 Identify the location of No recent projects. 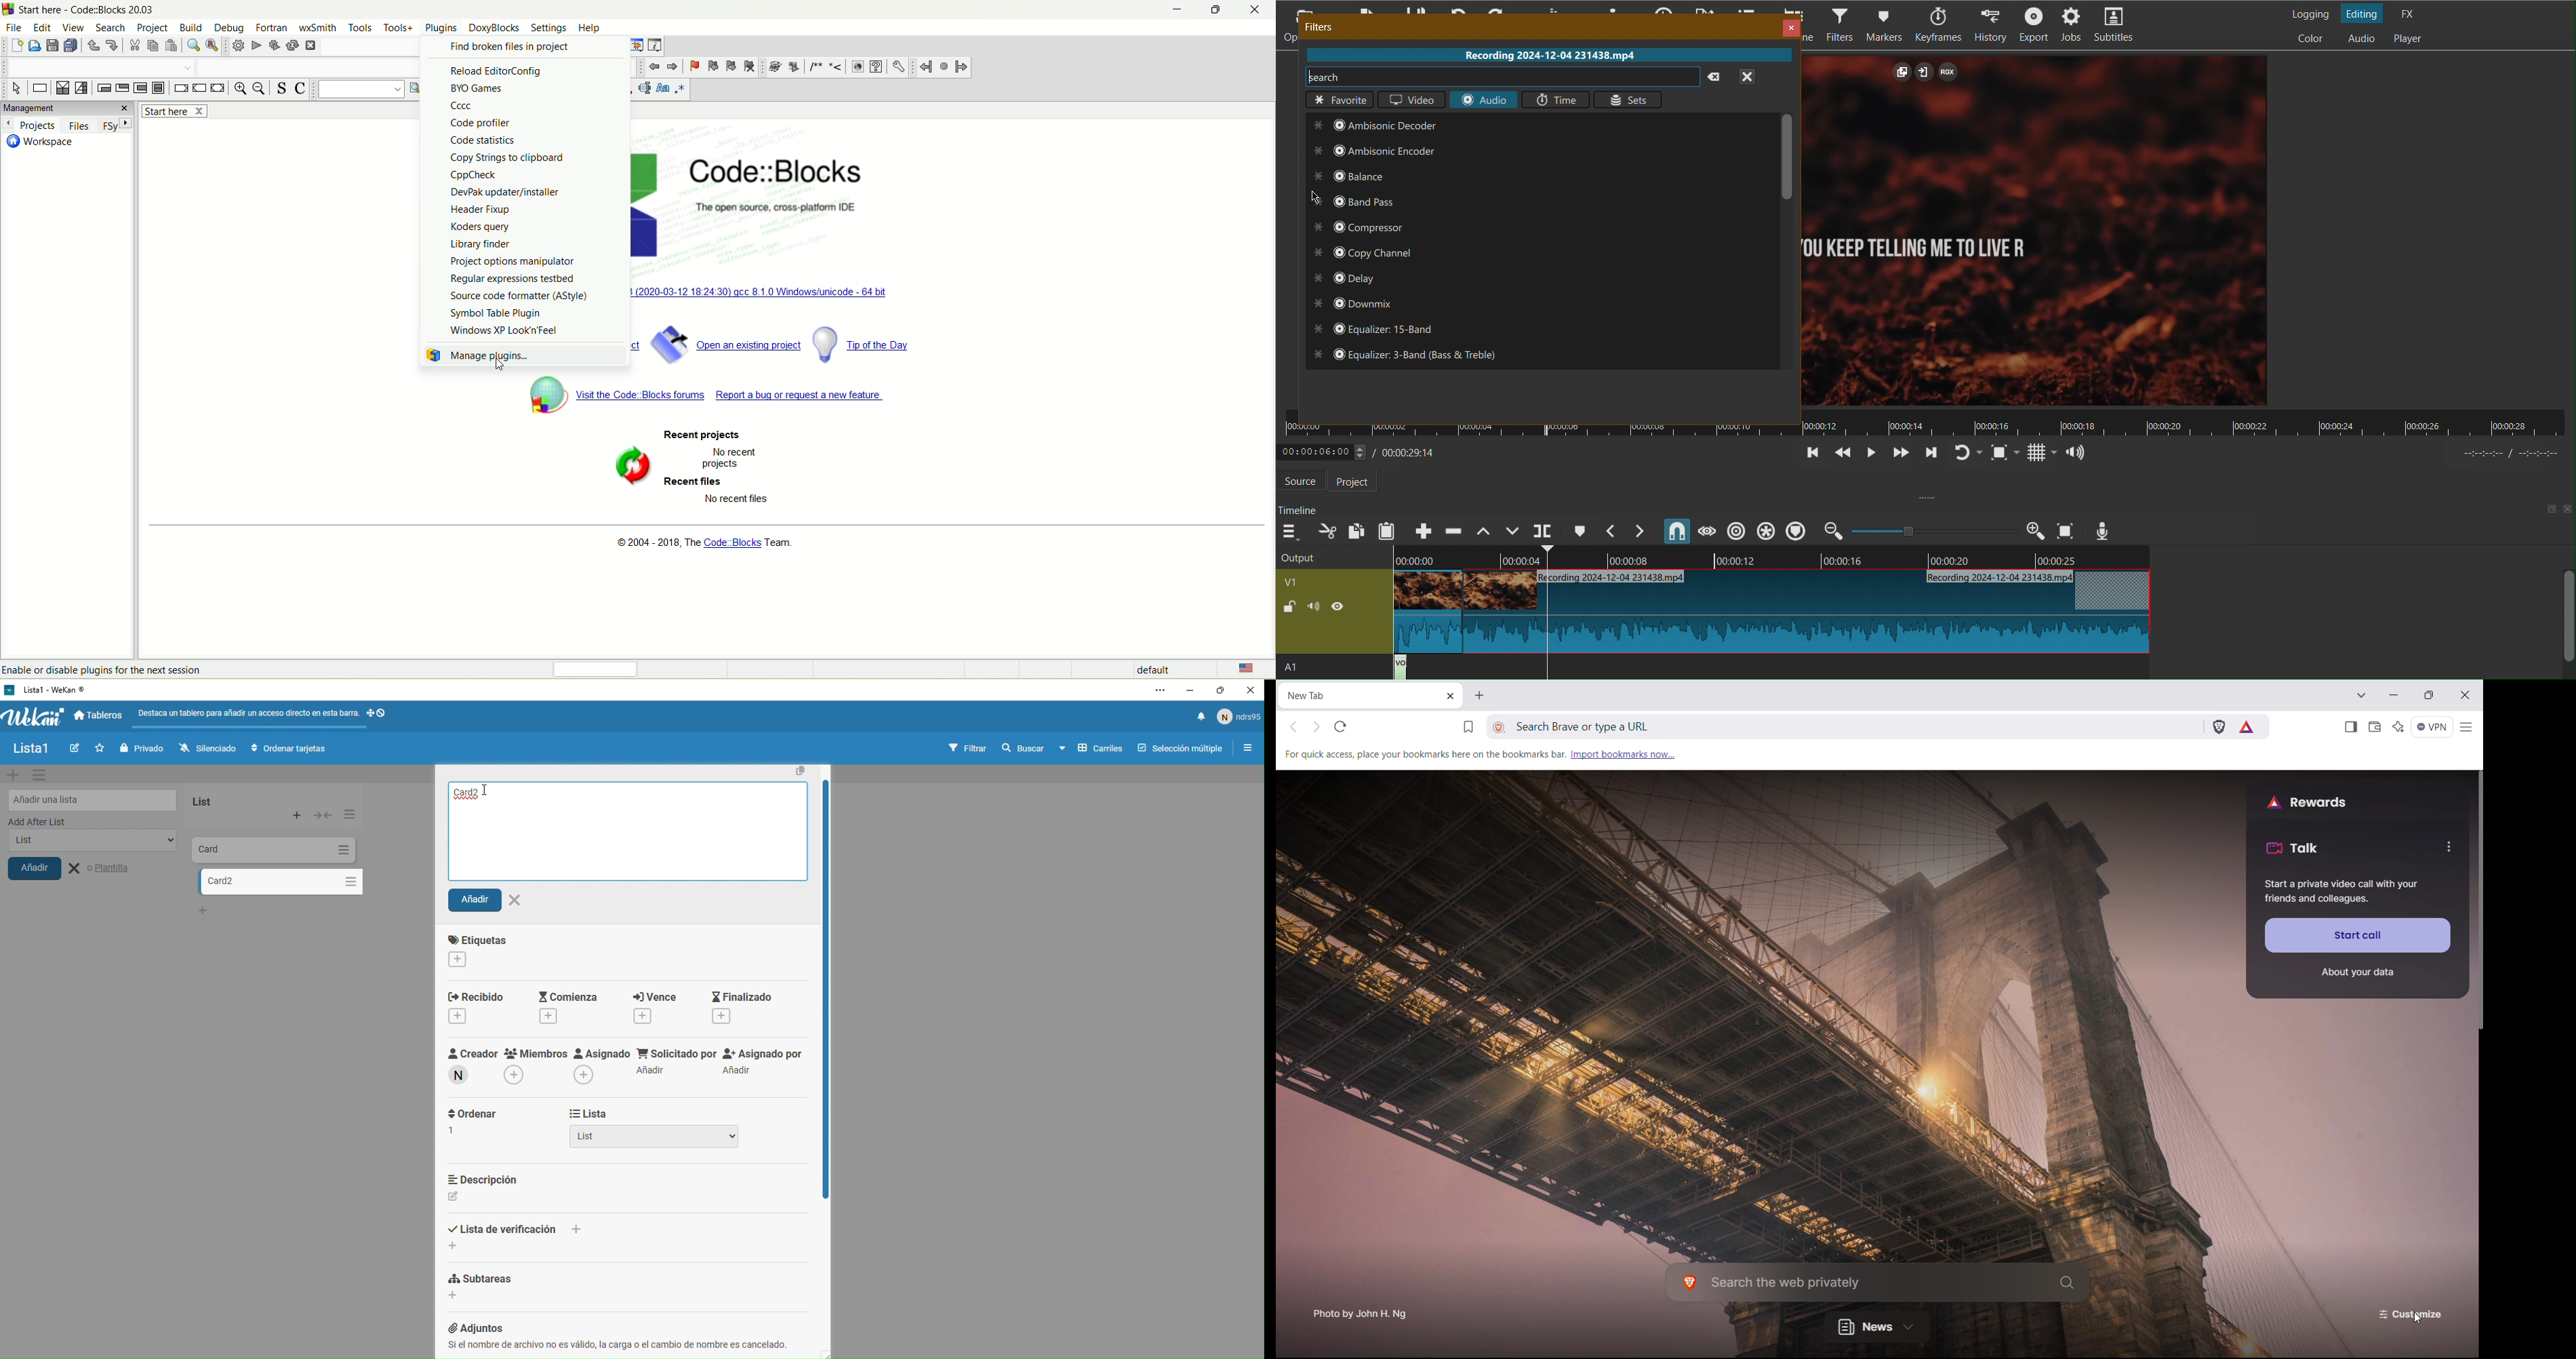
(727, 457).